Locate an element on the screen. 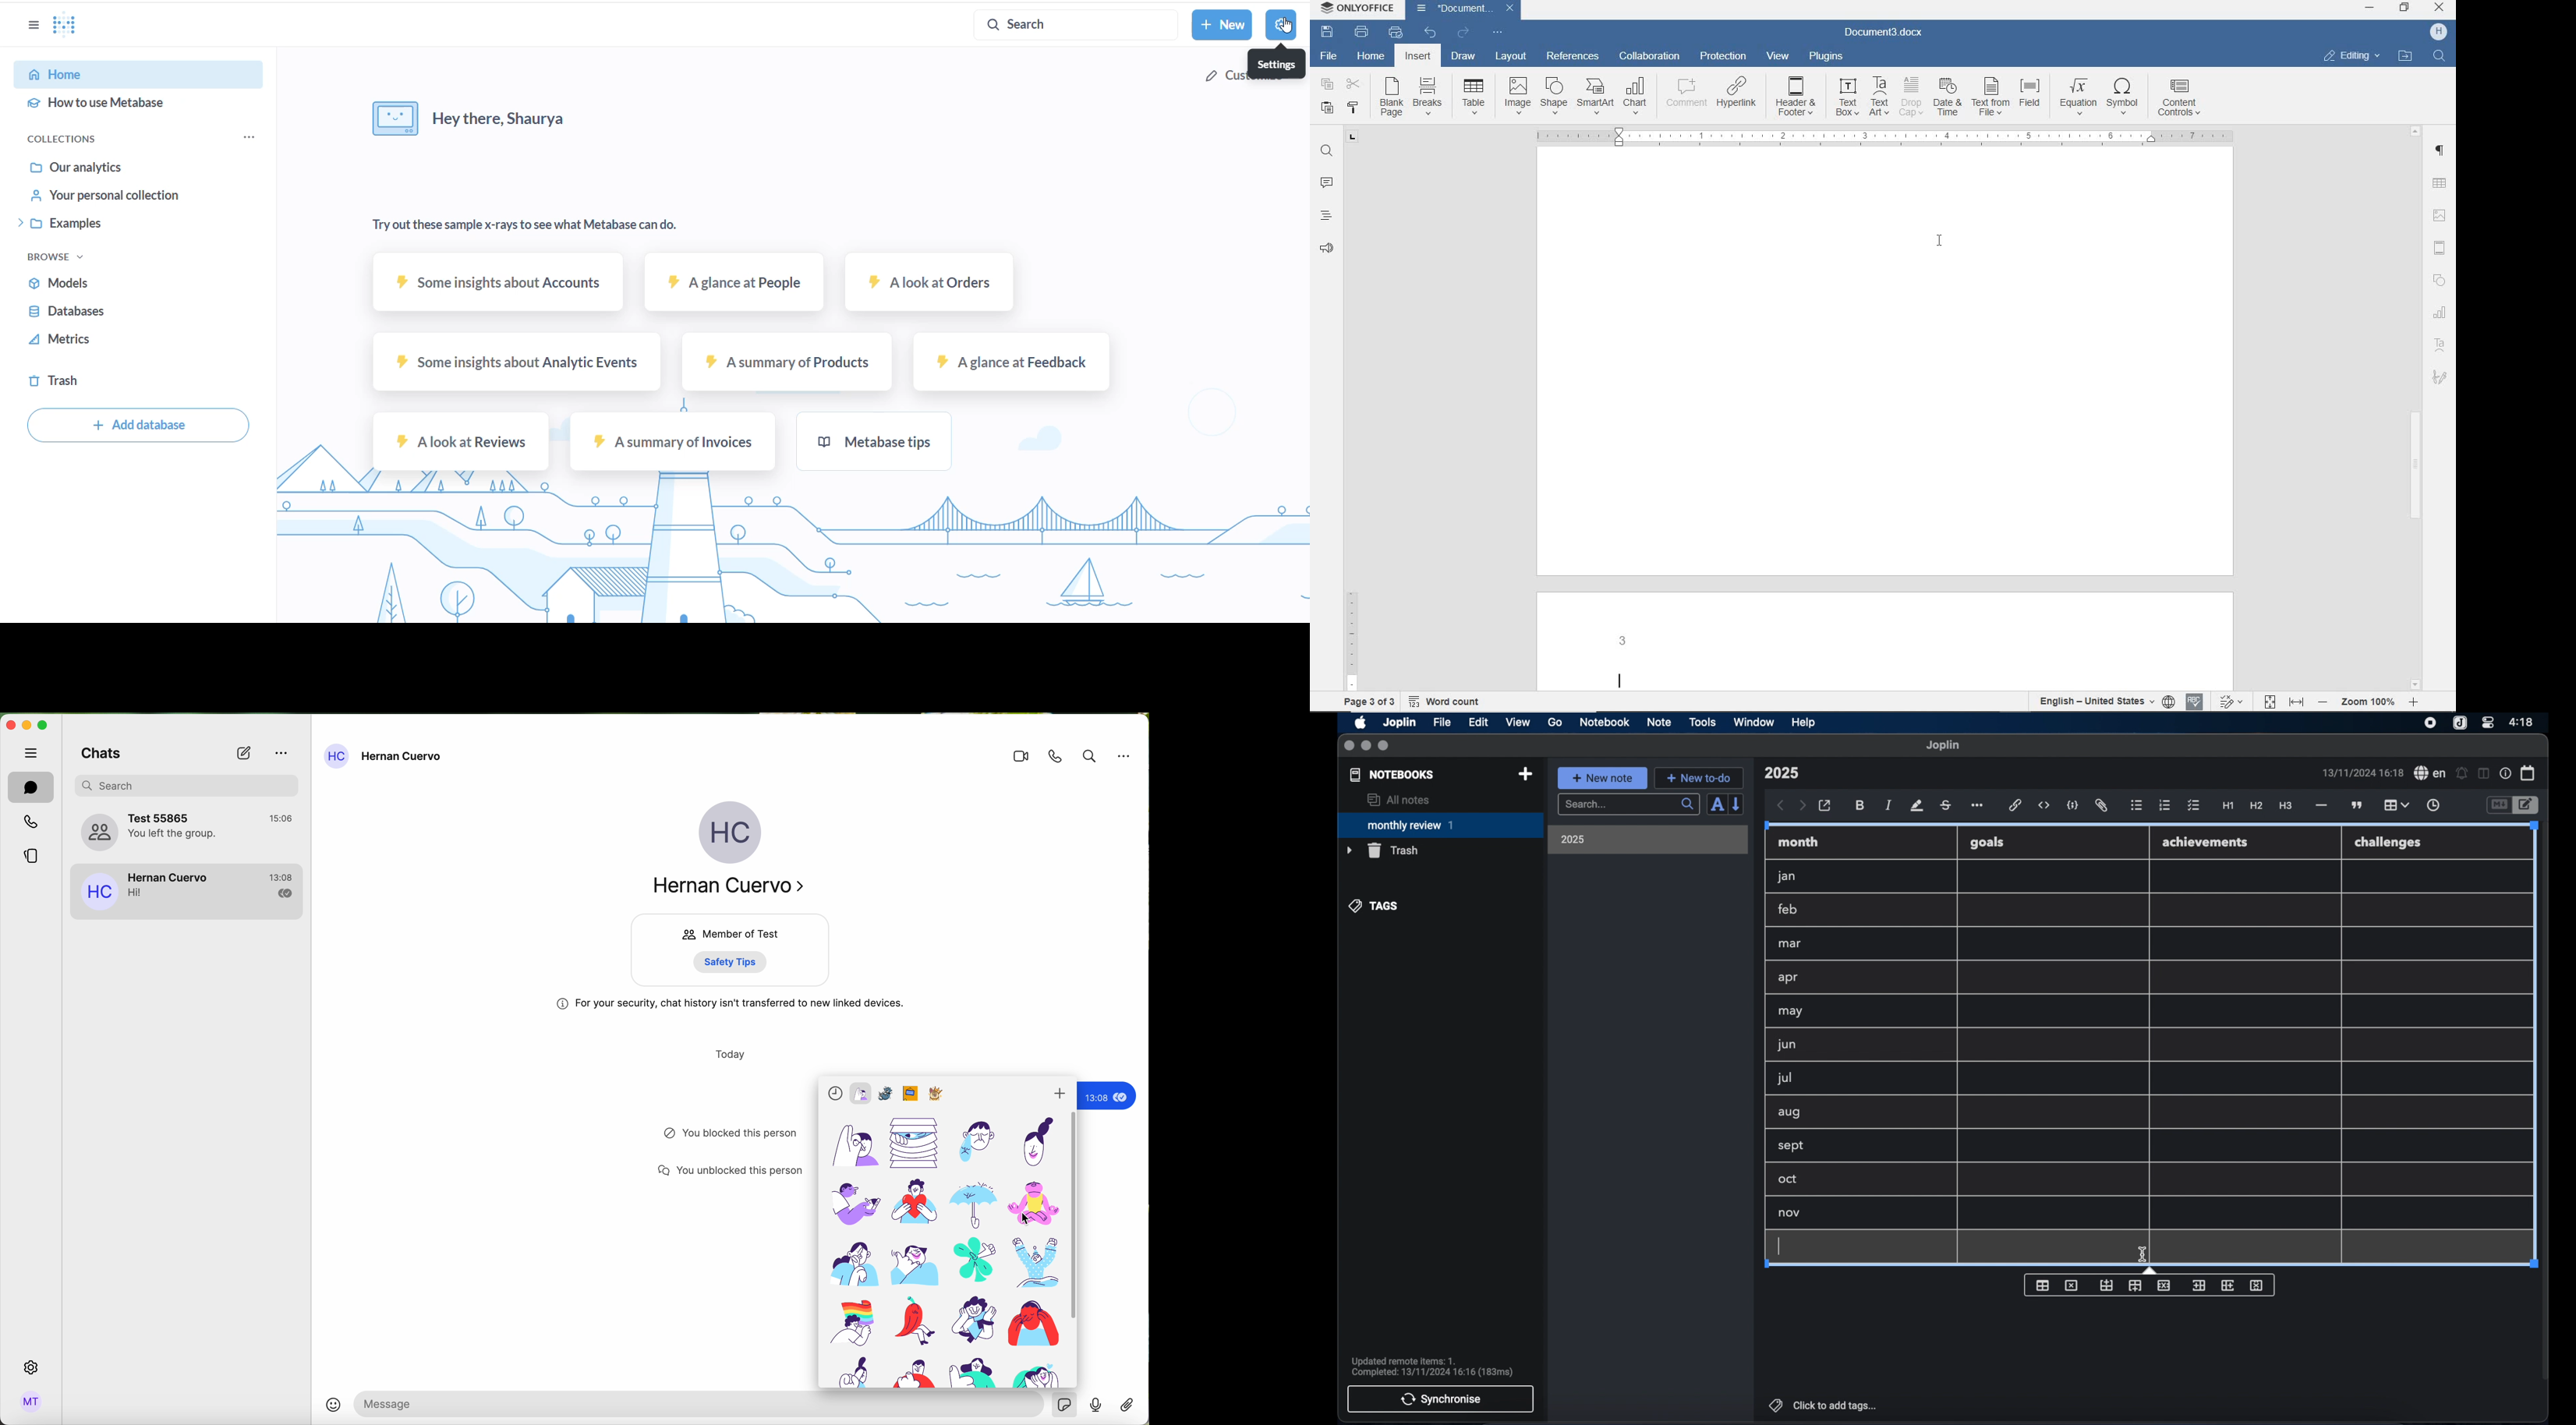 The image size is (2576, 1428). mar is located at coordinates (1791, 944).